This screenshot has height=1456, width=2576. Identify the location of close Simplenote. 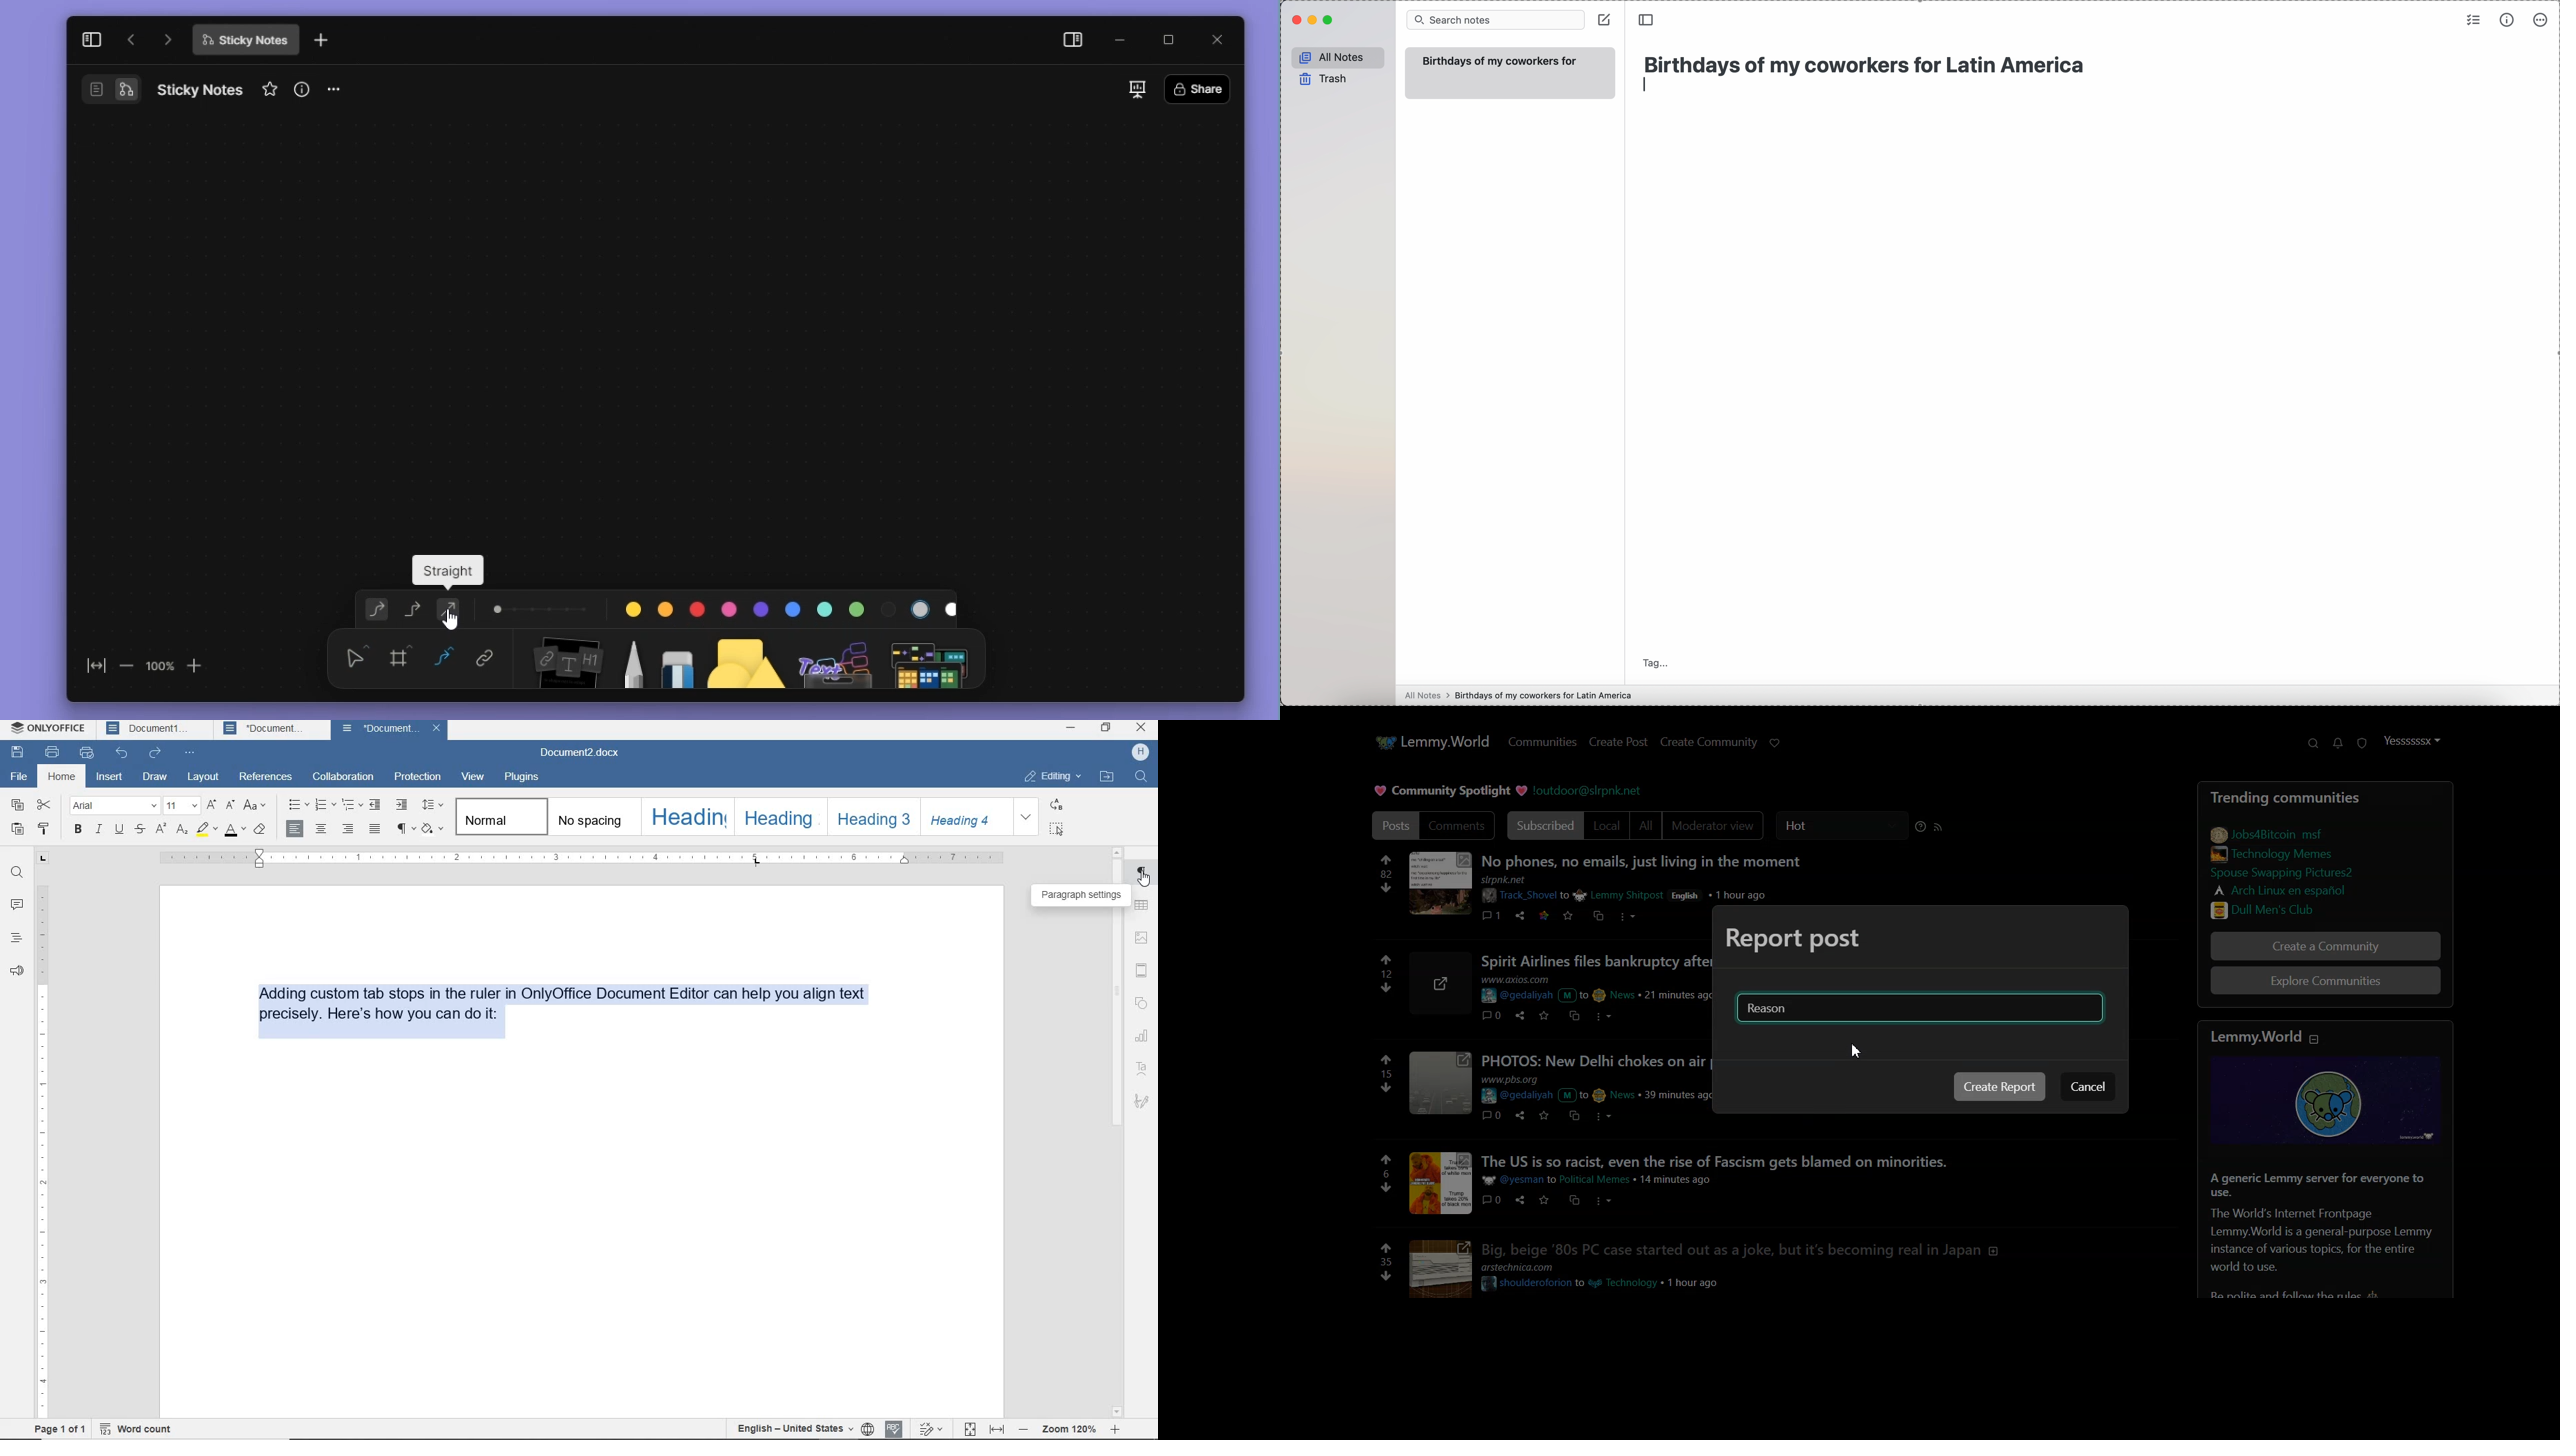
(1295, 20).